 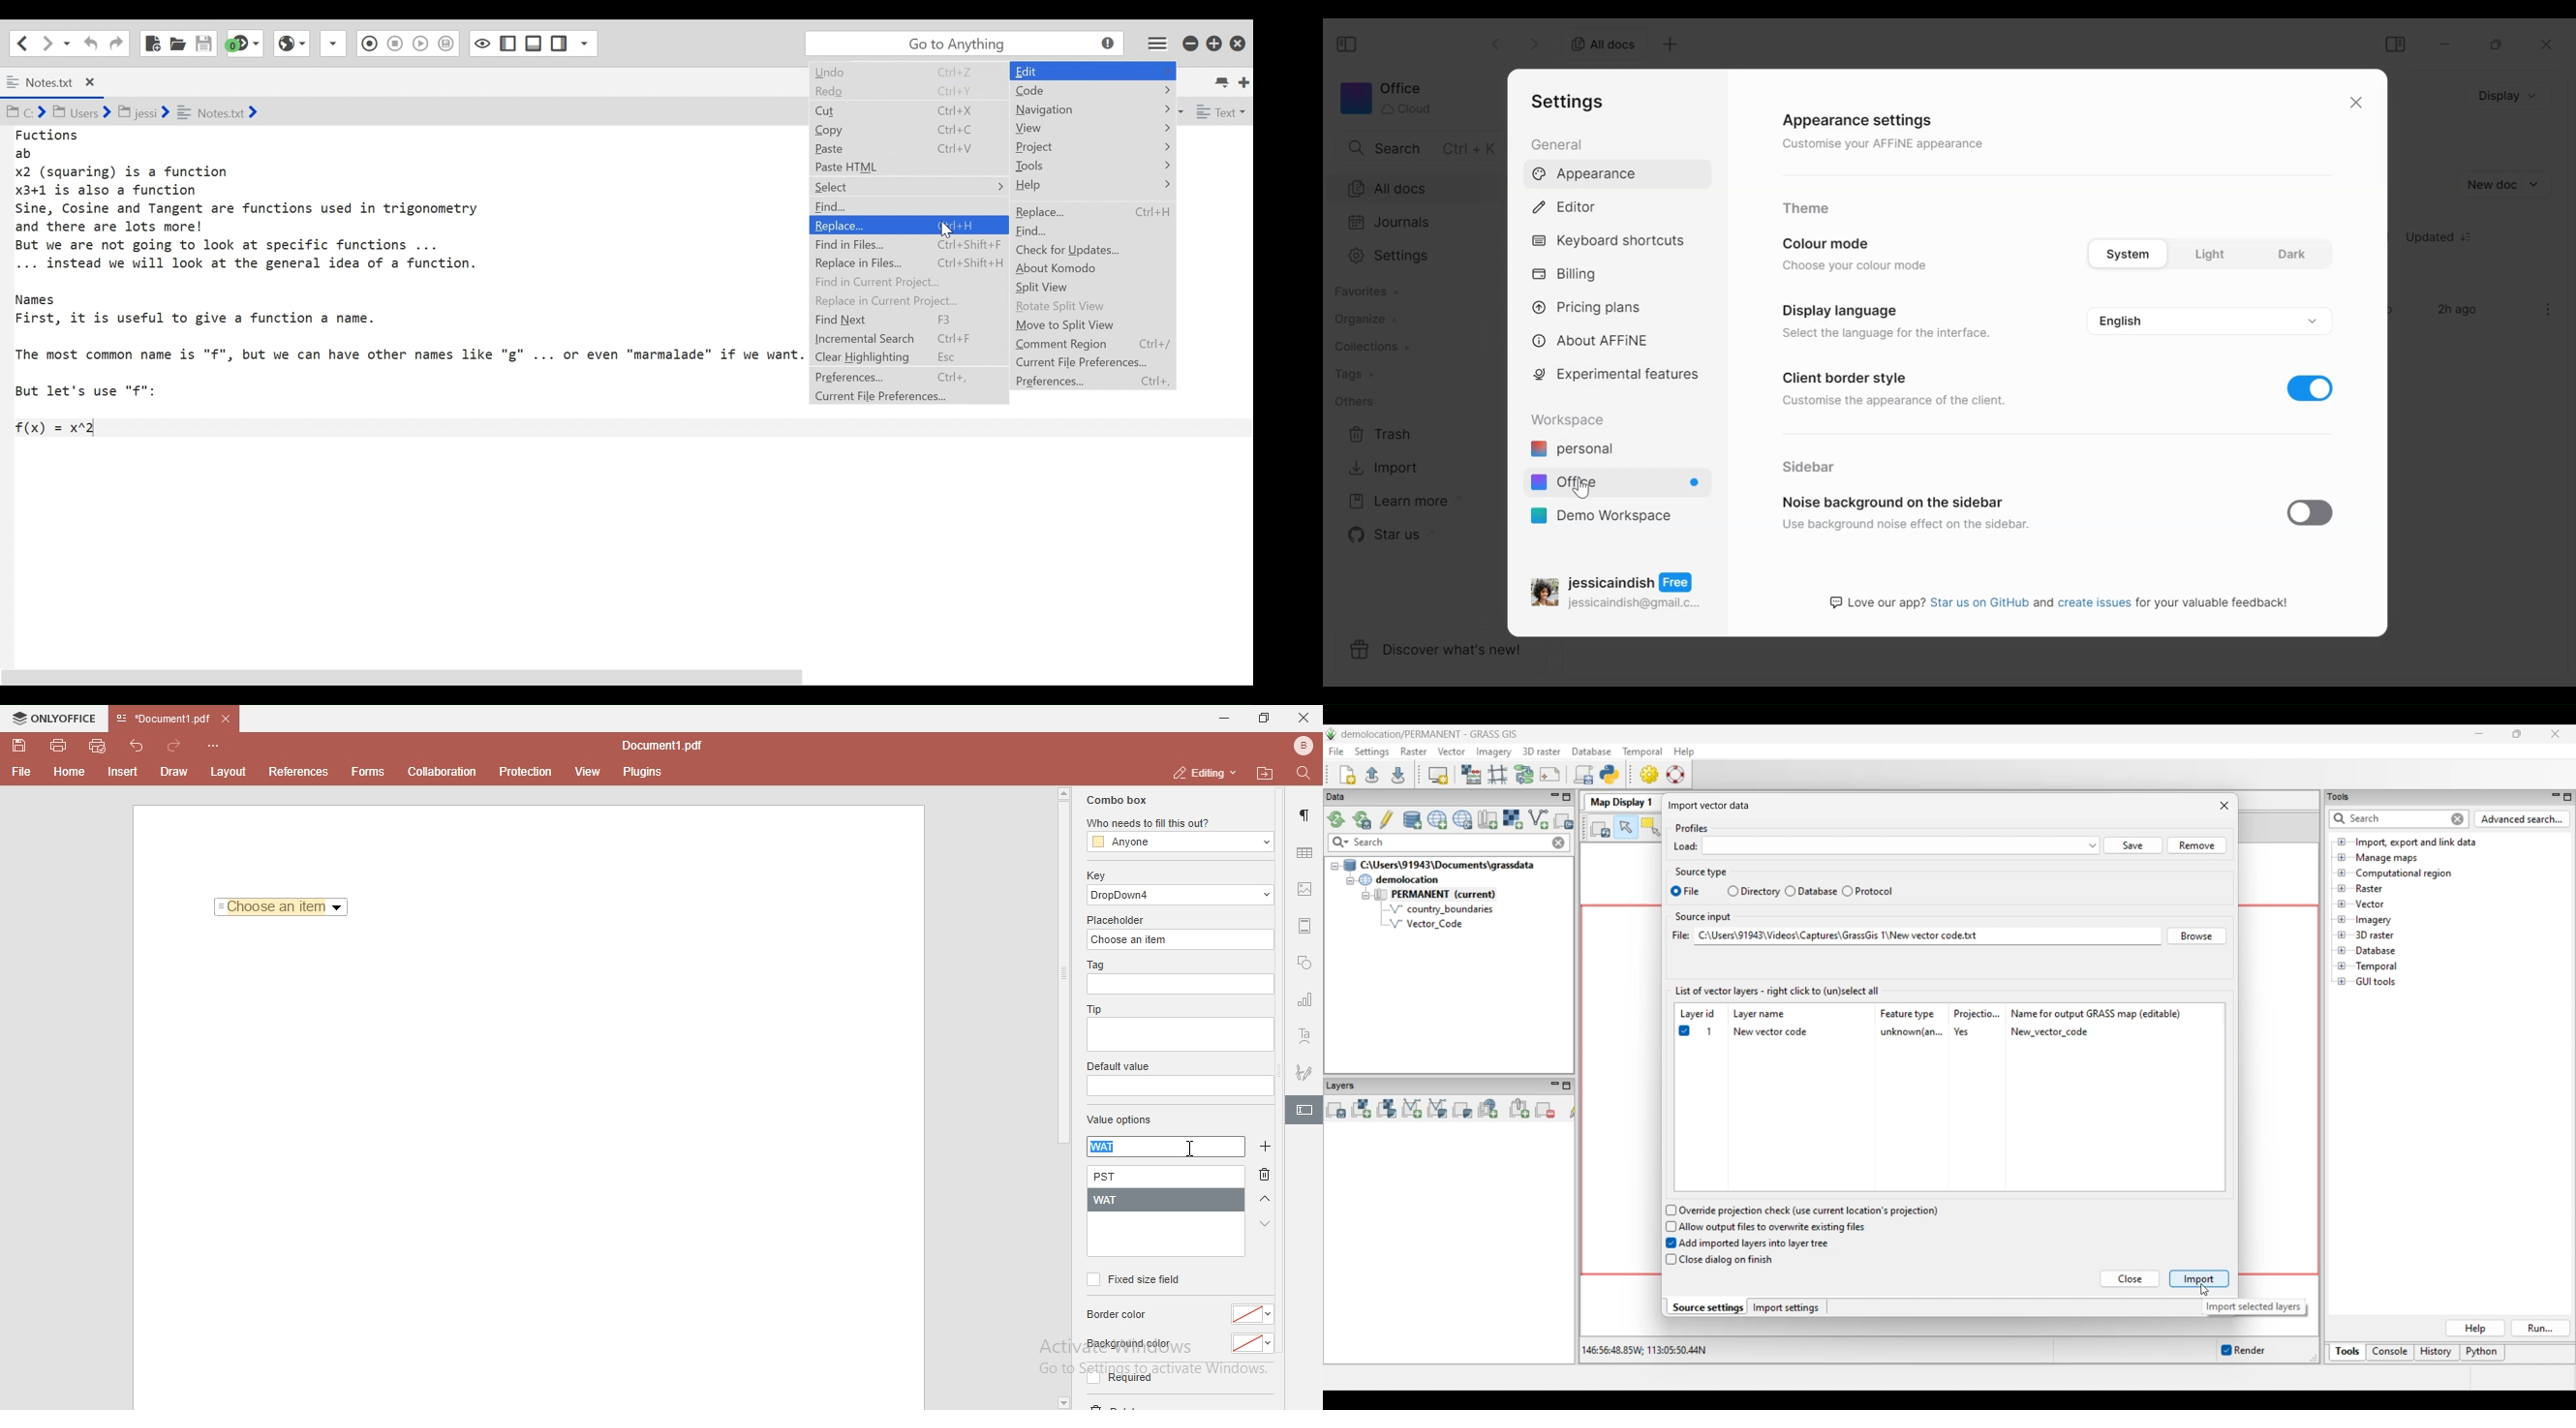 I want to click on find, so click(x=1307, y=772).